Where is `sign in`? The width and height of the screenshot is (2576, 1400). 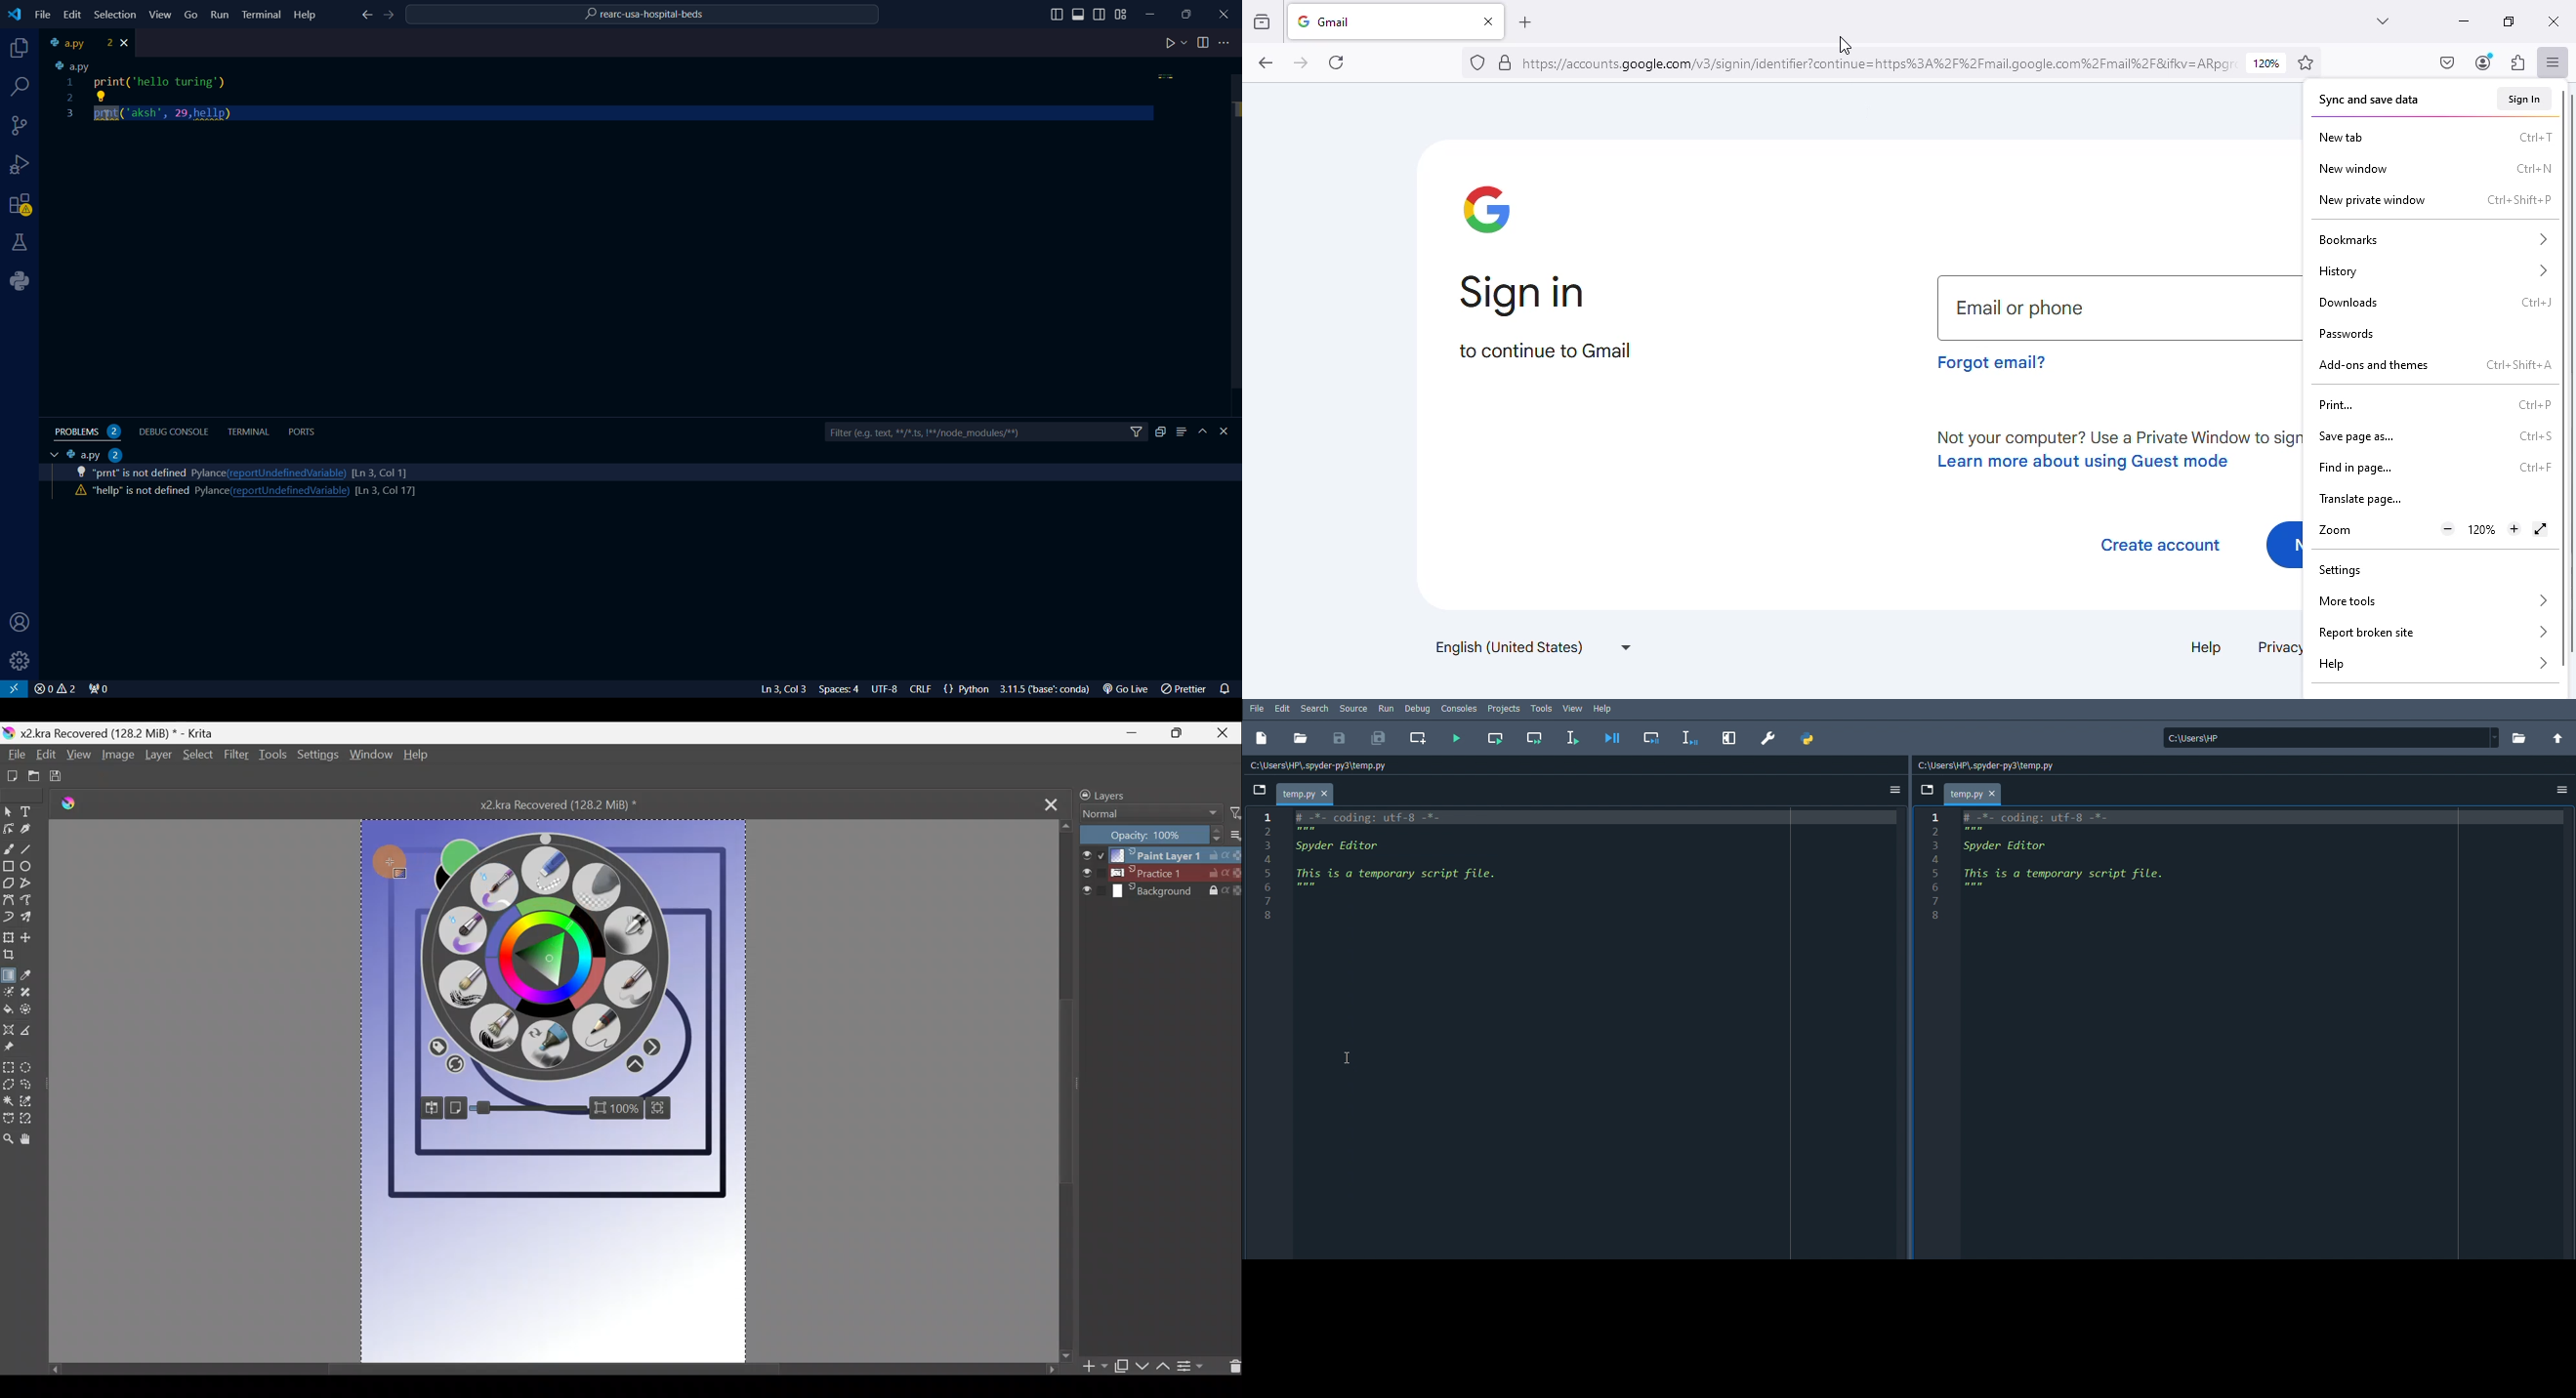 sign in is located at coordinates (2524, 100).